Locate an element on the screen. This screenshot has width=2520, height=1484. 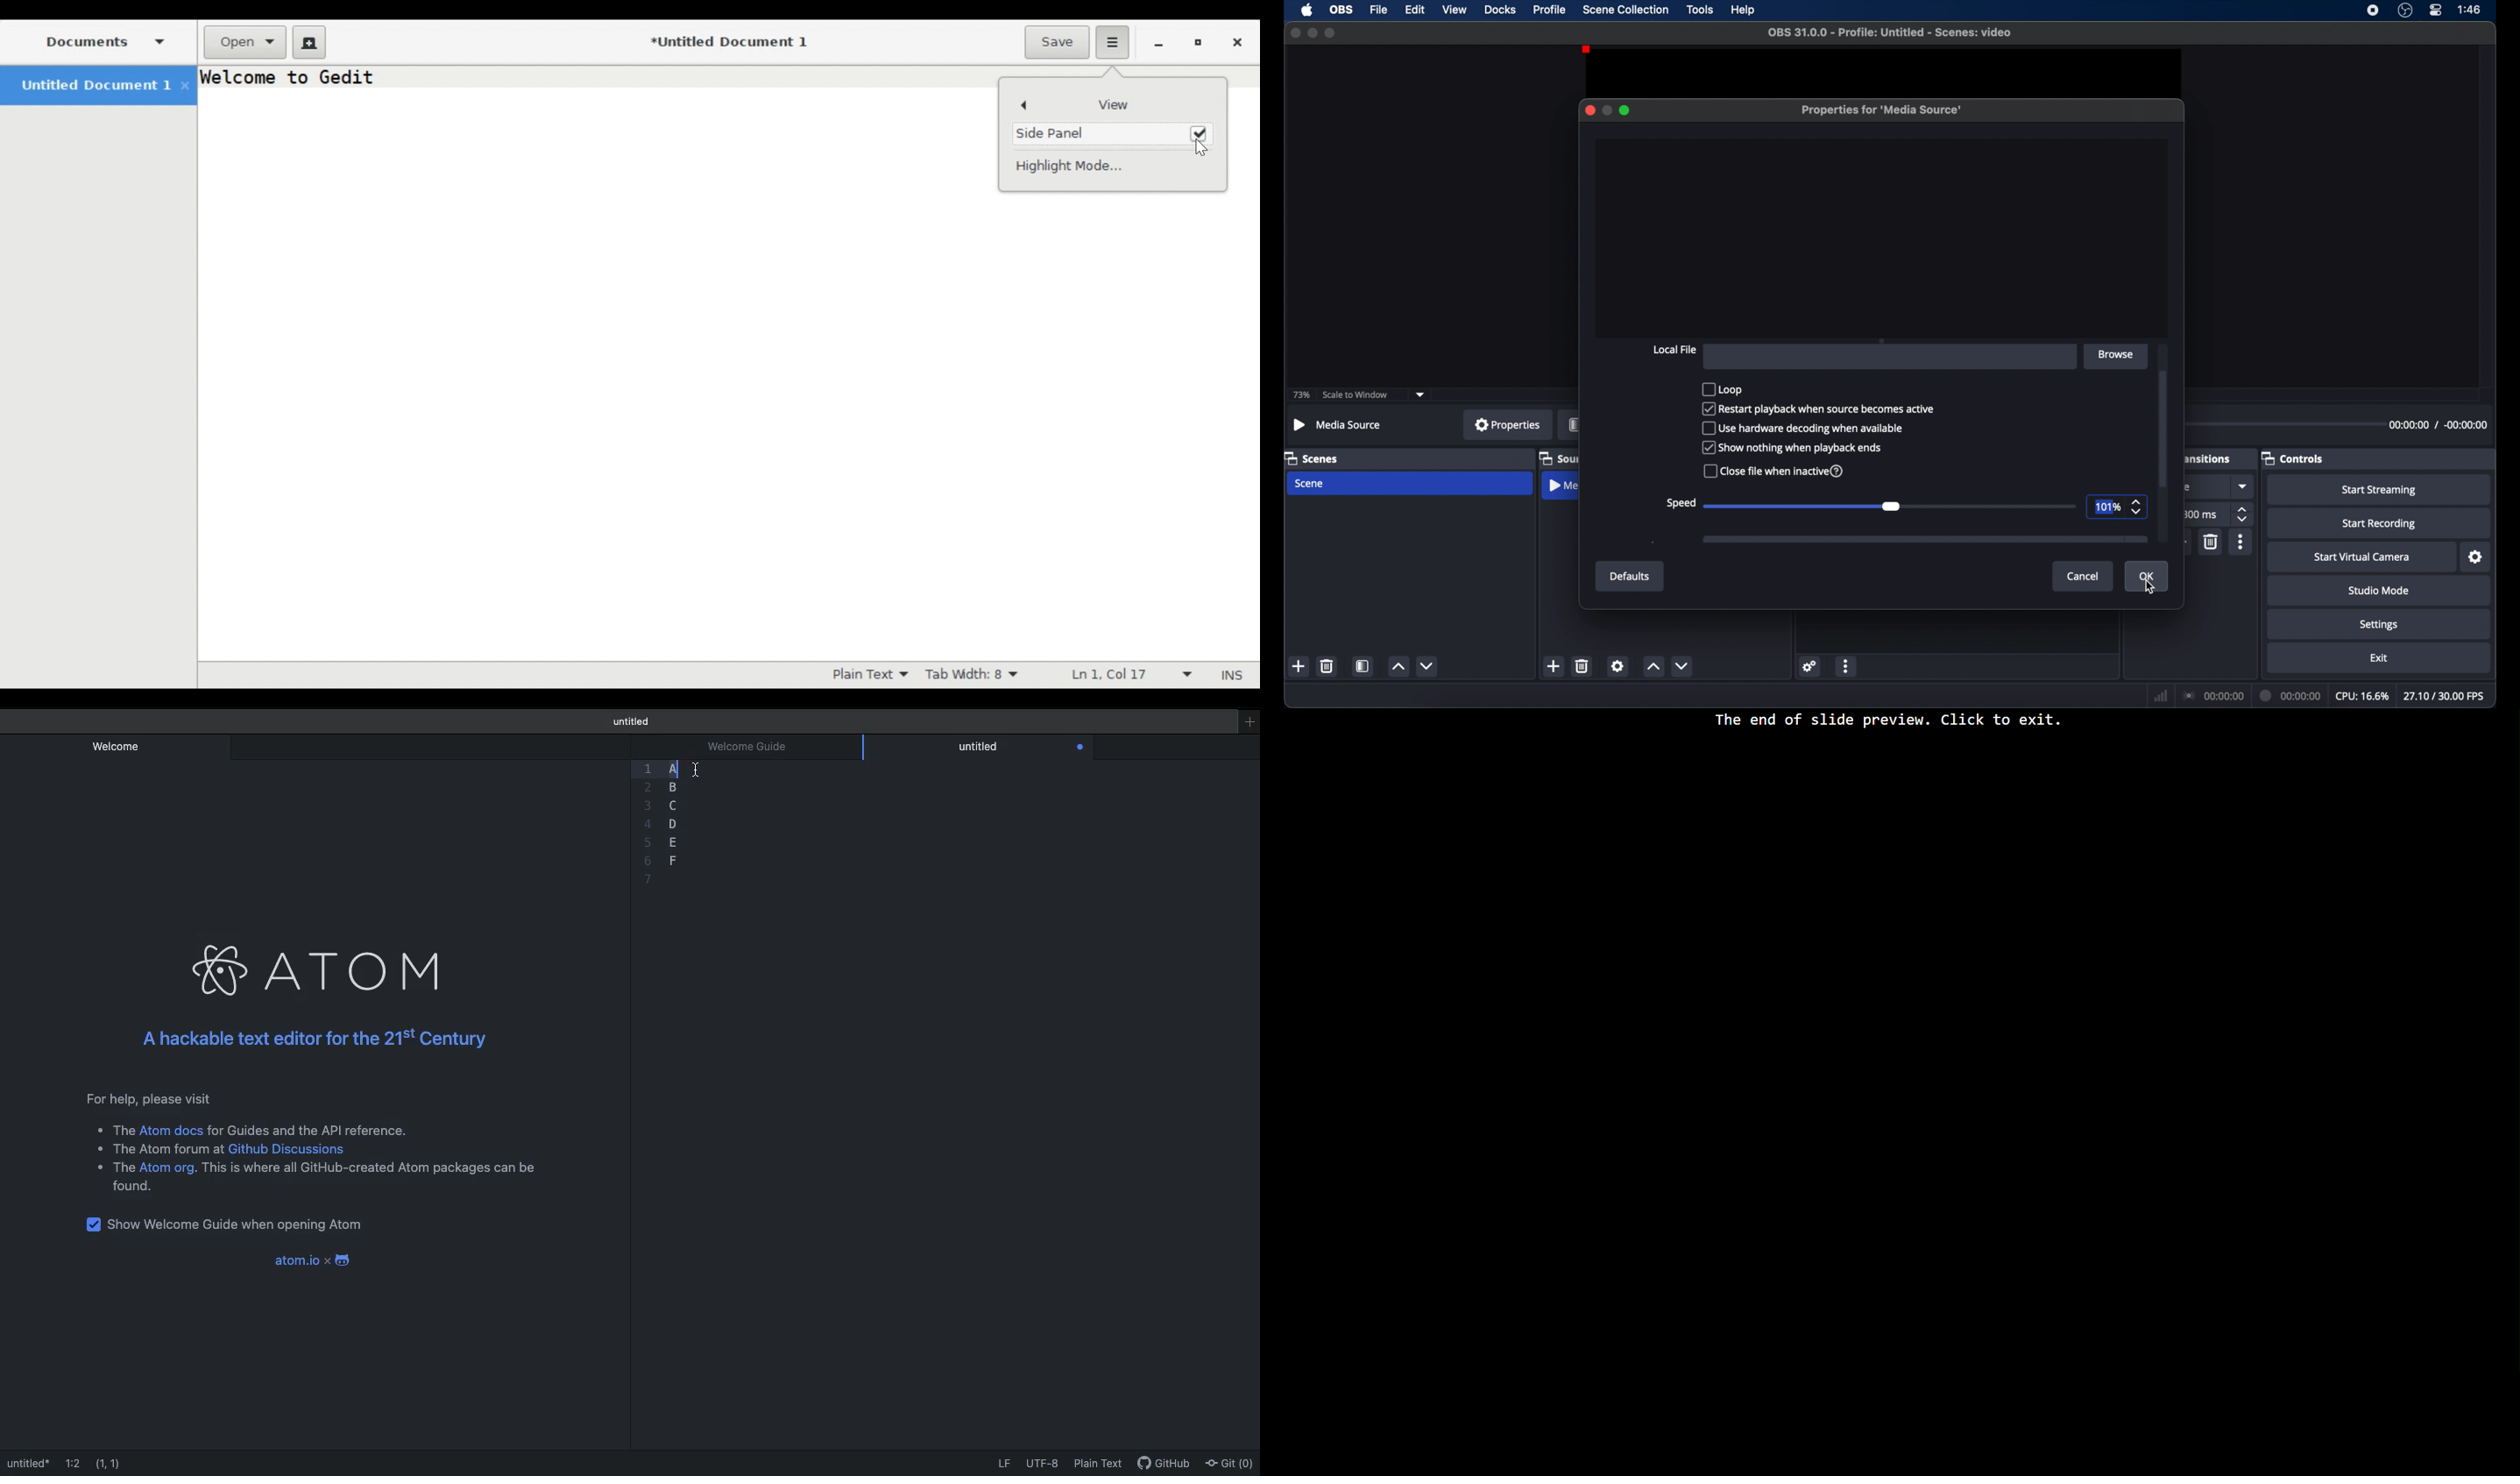
controls is located at coordinates (2292, 460).